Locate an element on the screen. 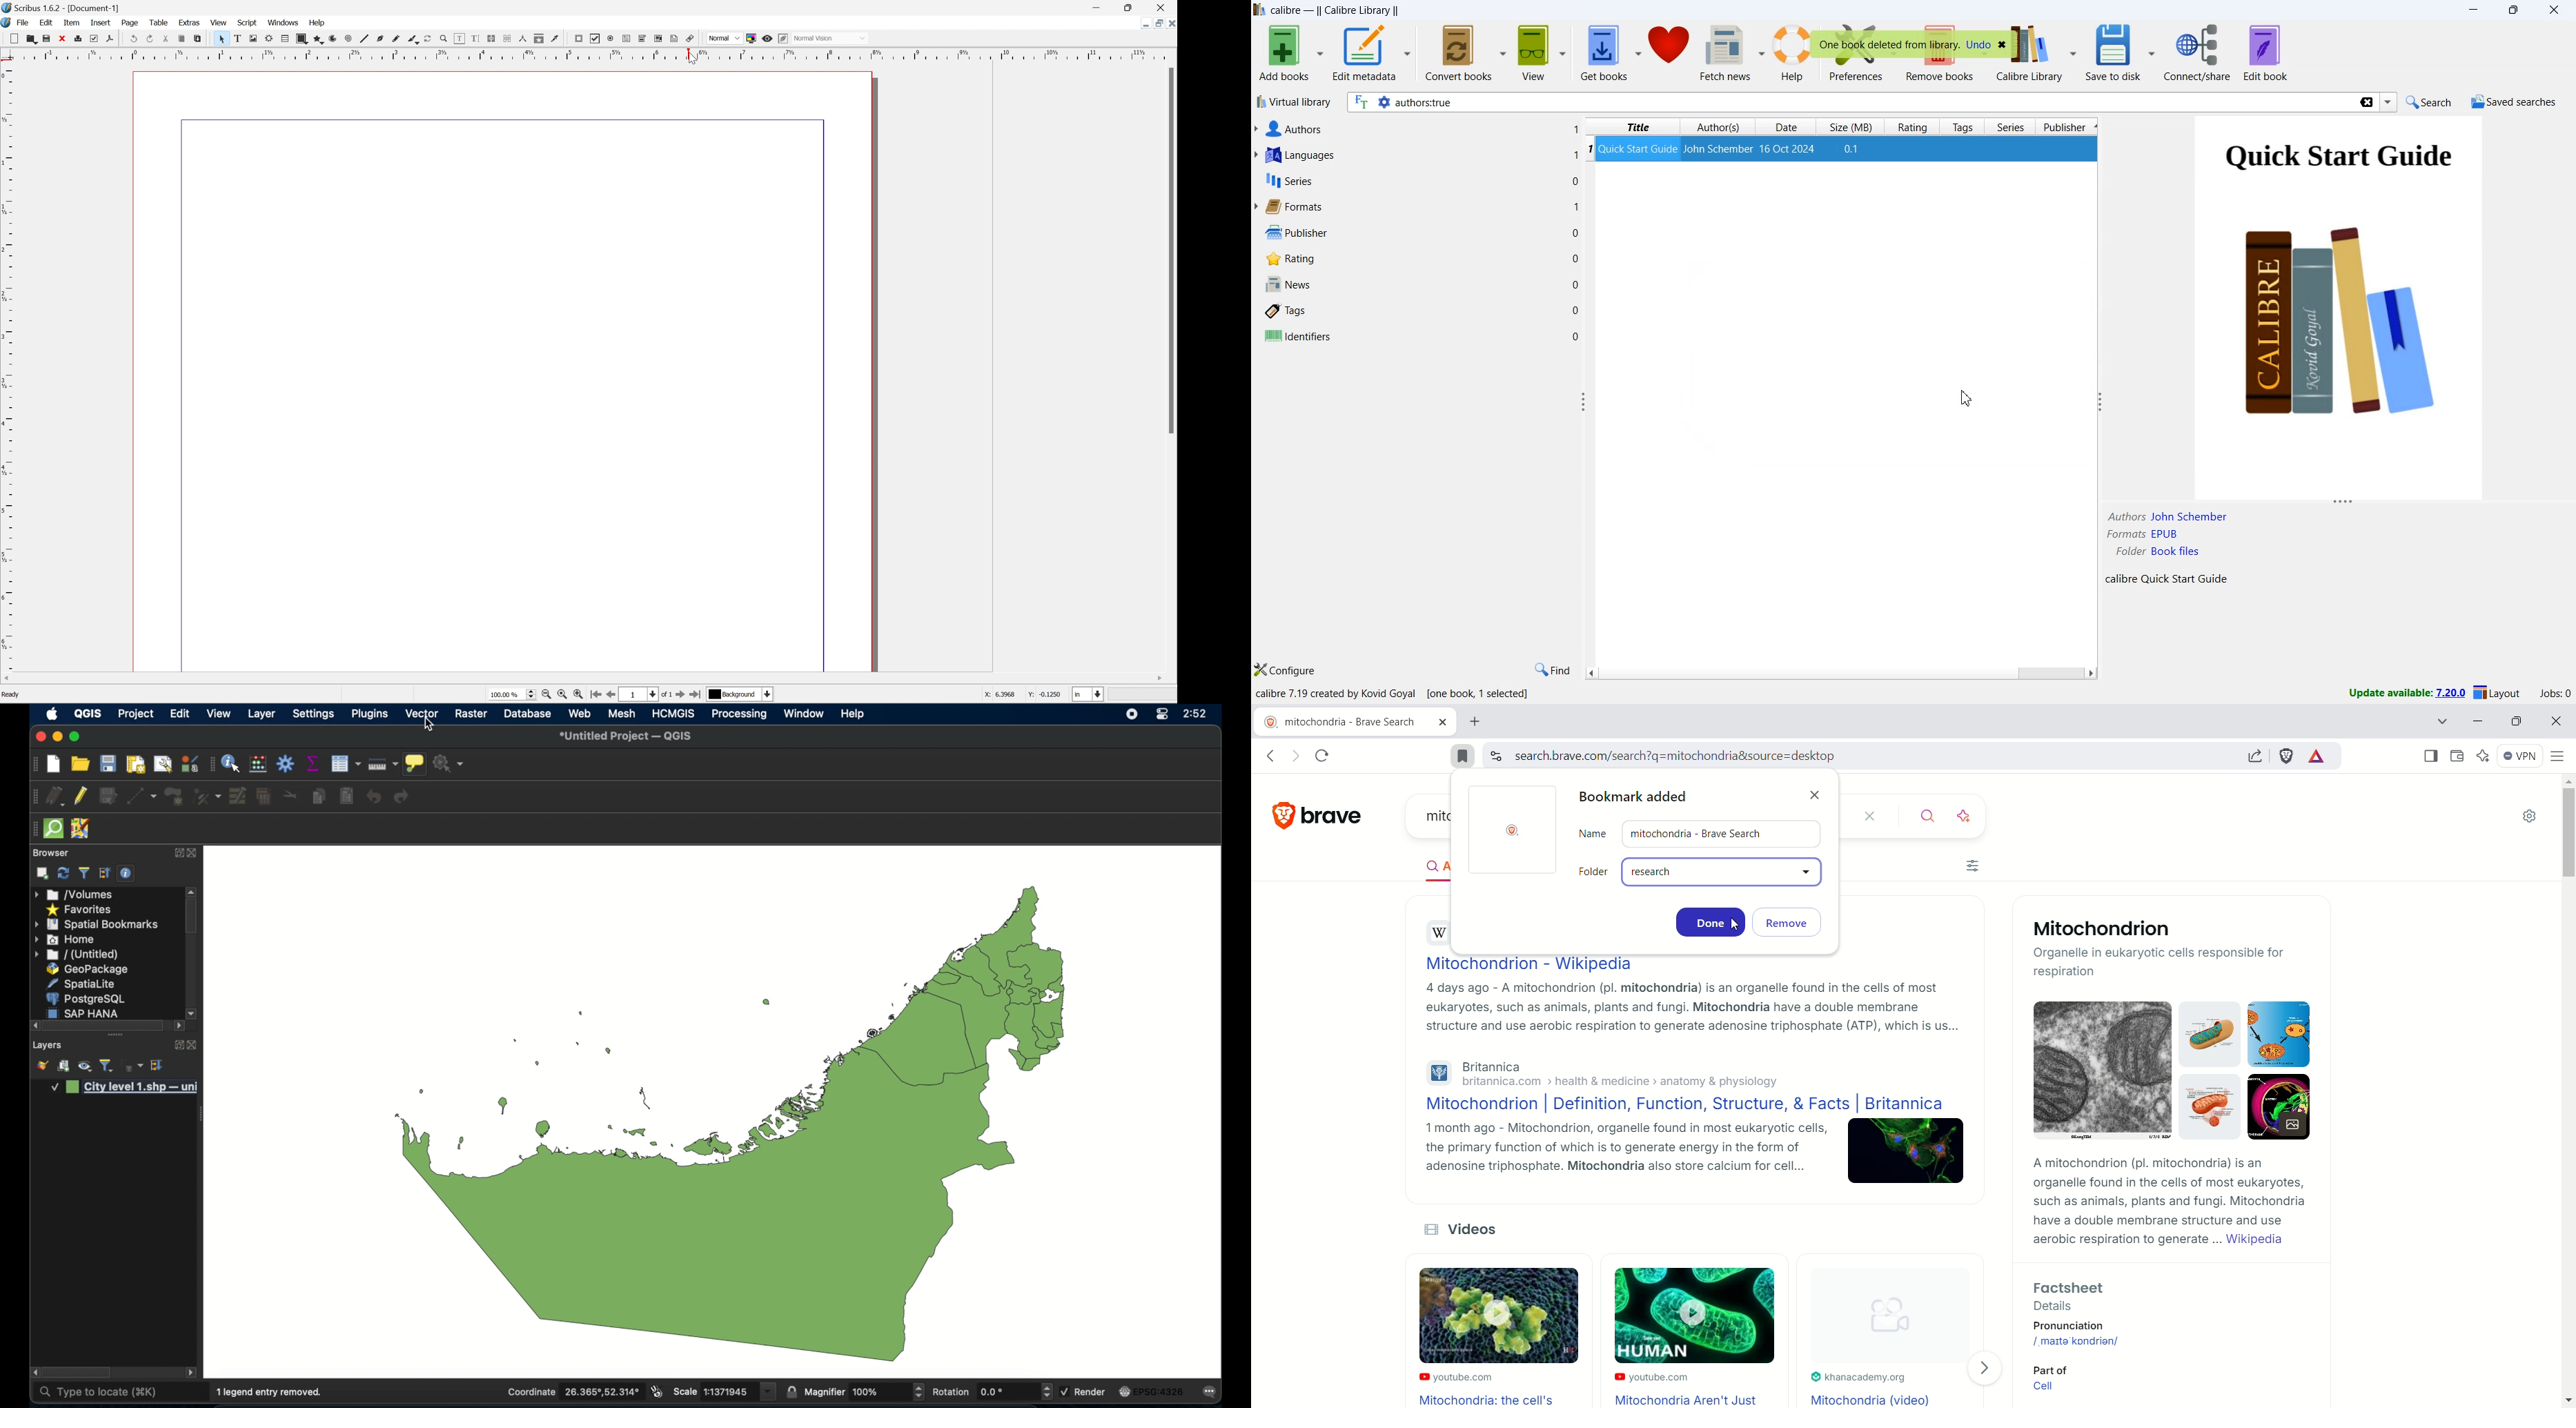 The height and width of the screenshot is (1428, 2576). 0 is located at coordinates (1576, 310).